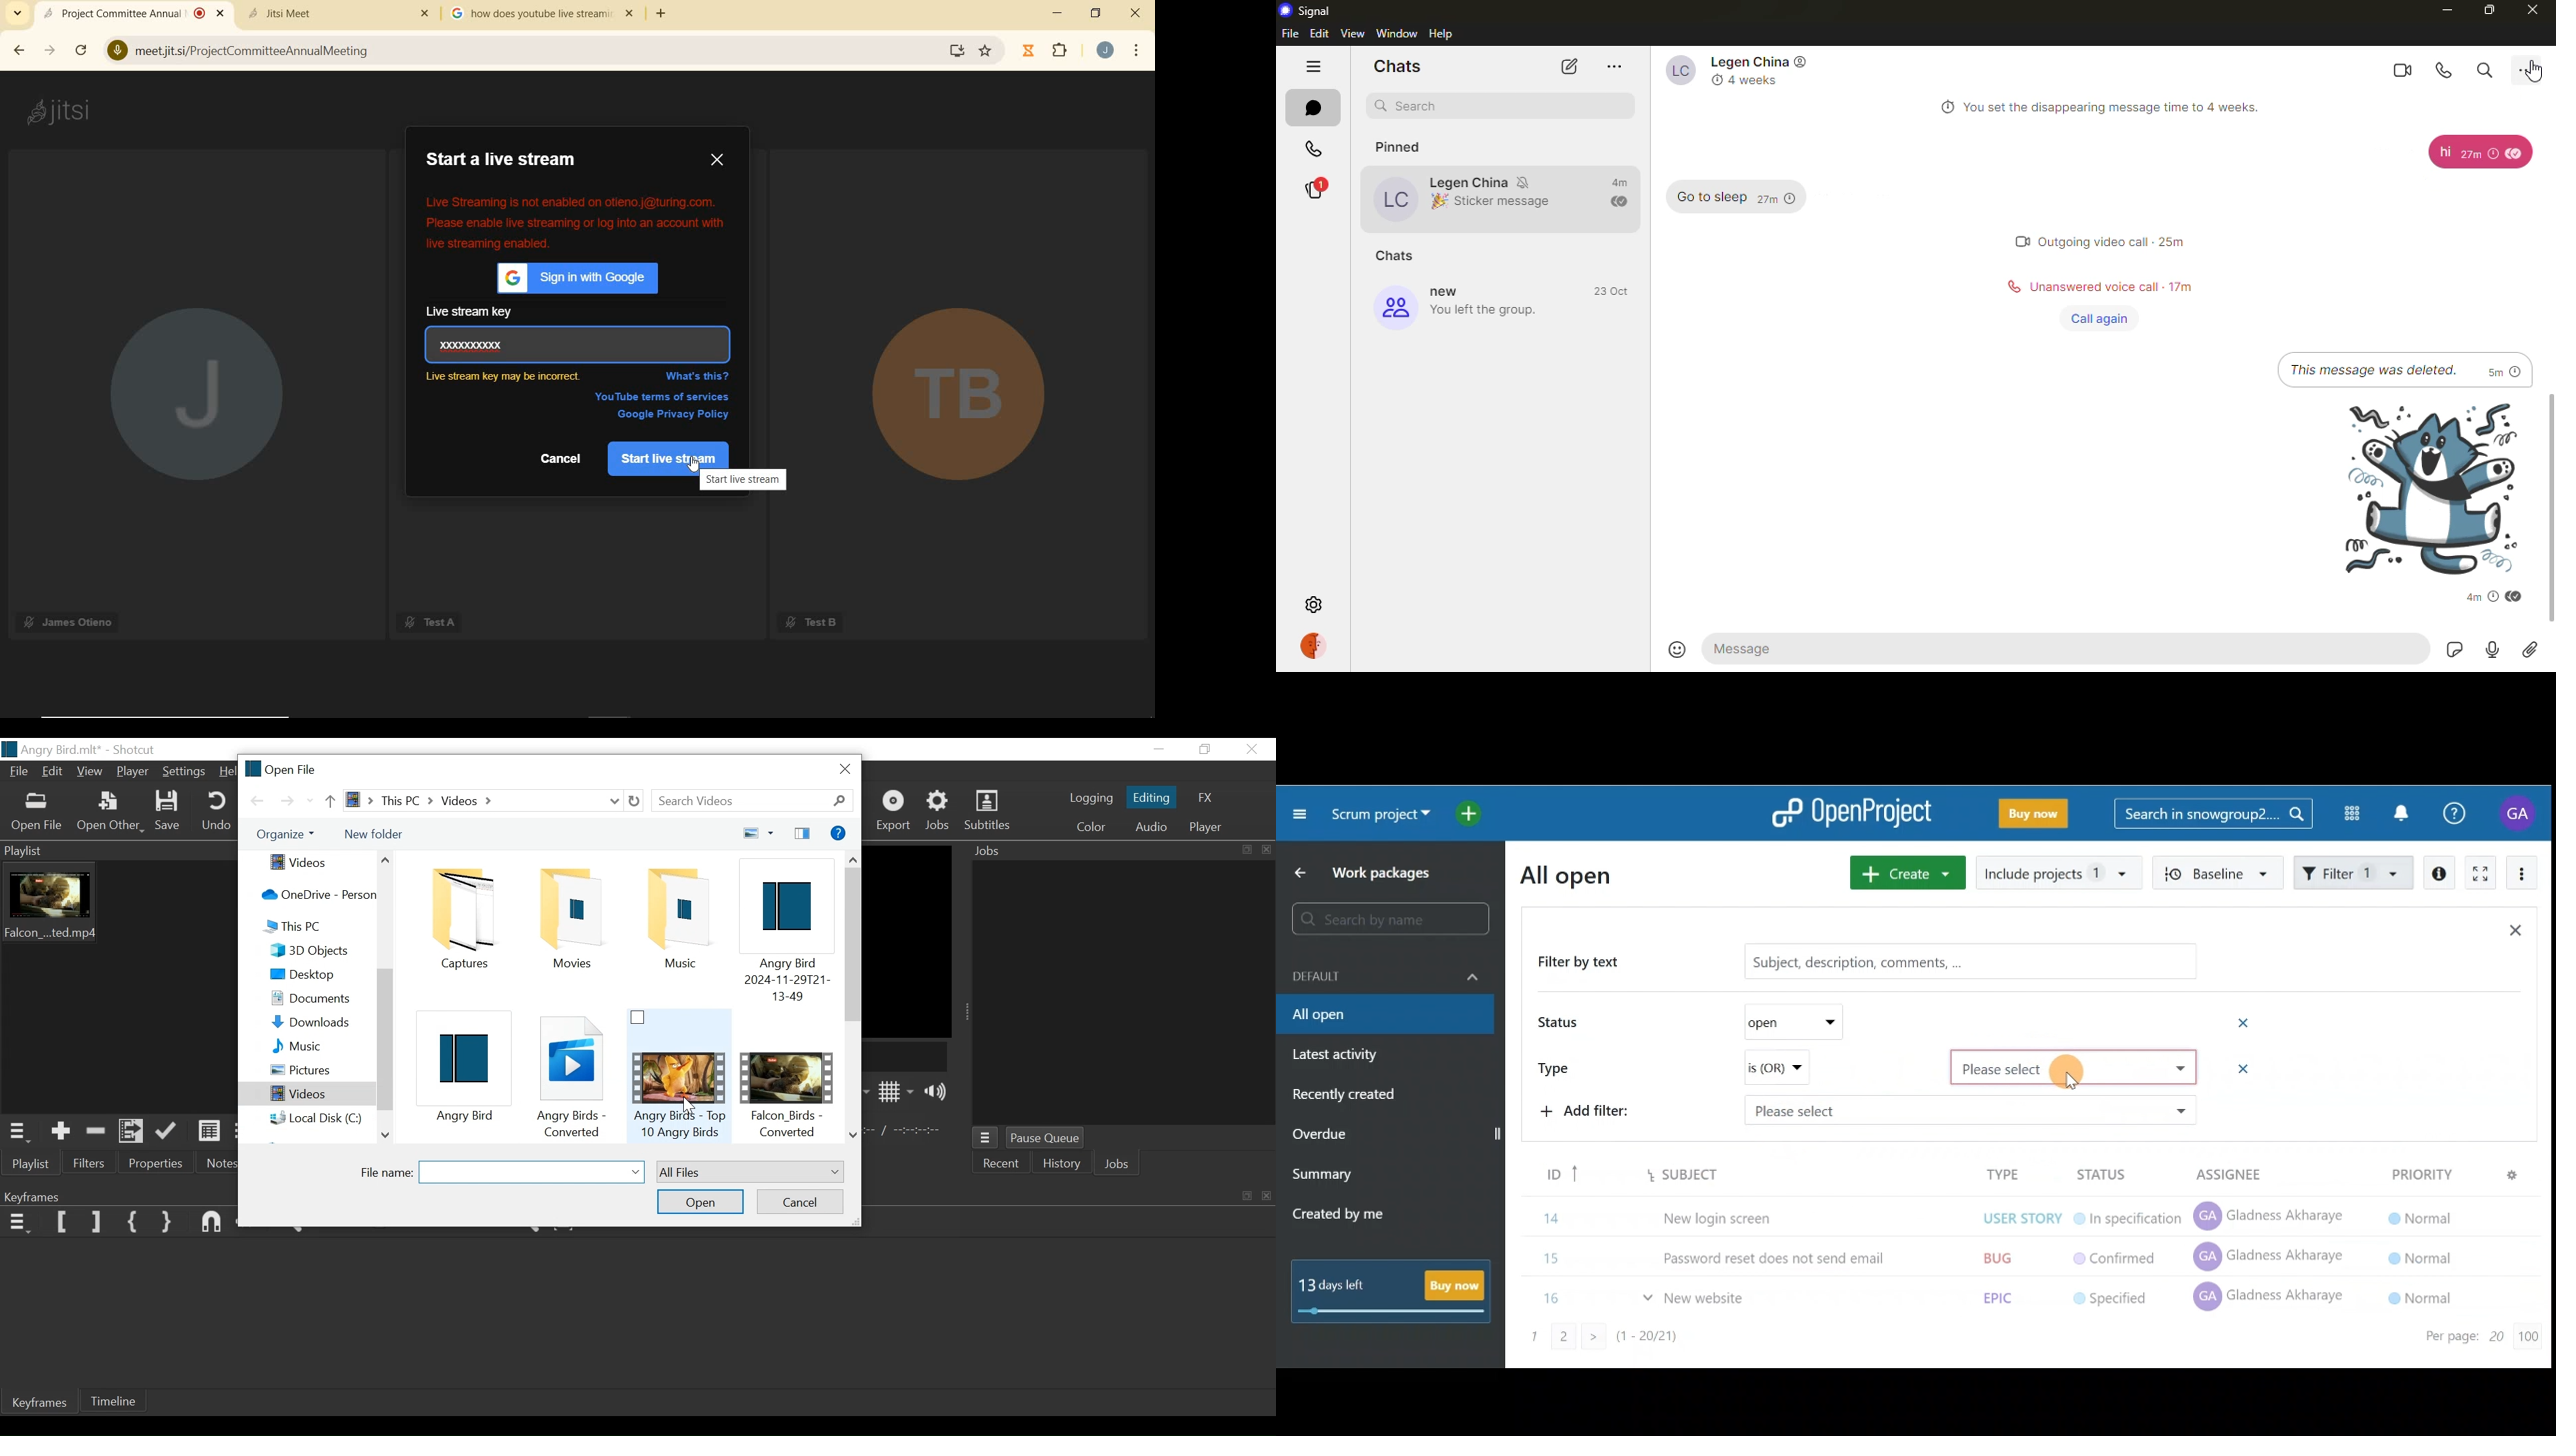 The image size is (2576, 1456). I want to click on Cursor, so click(692, 1107).